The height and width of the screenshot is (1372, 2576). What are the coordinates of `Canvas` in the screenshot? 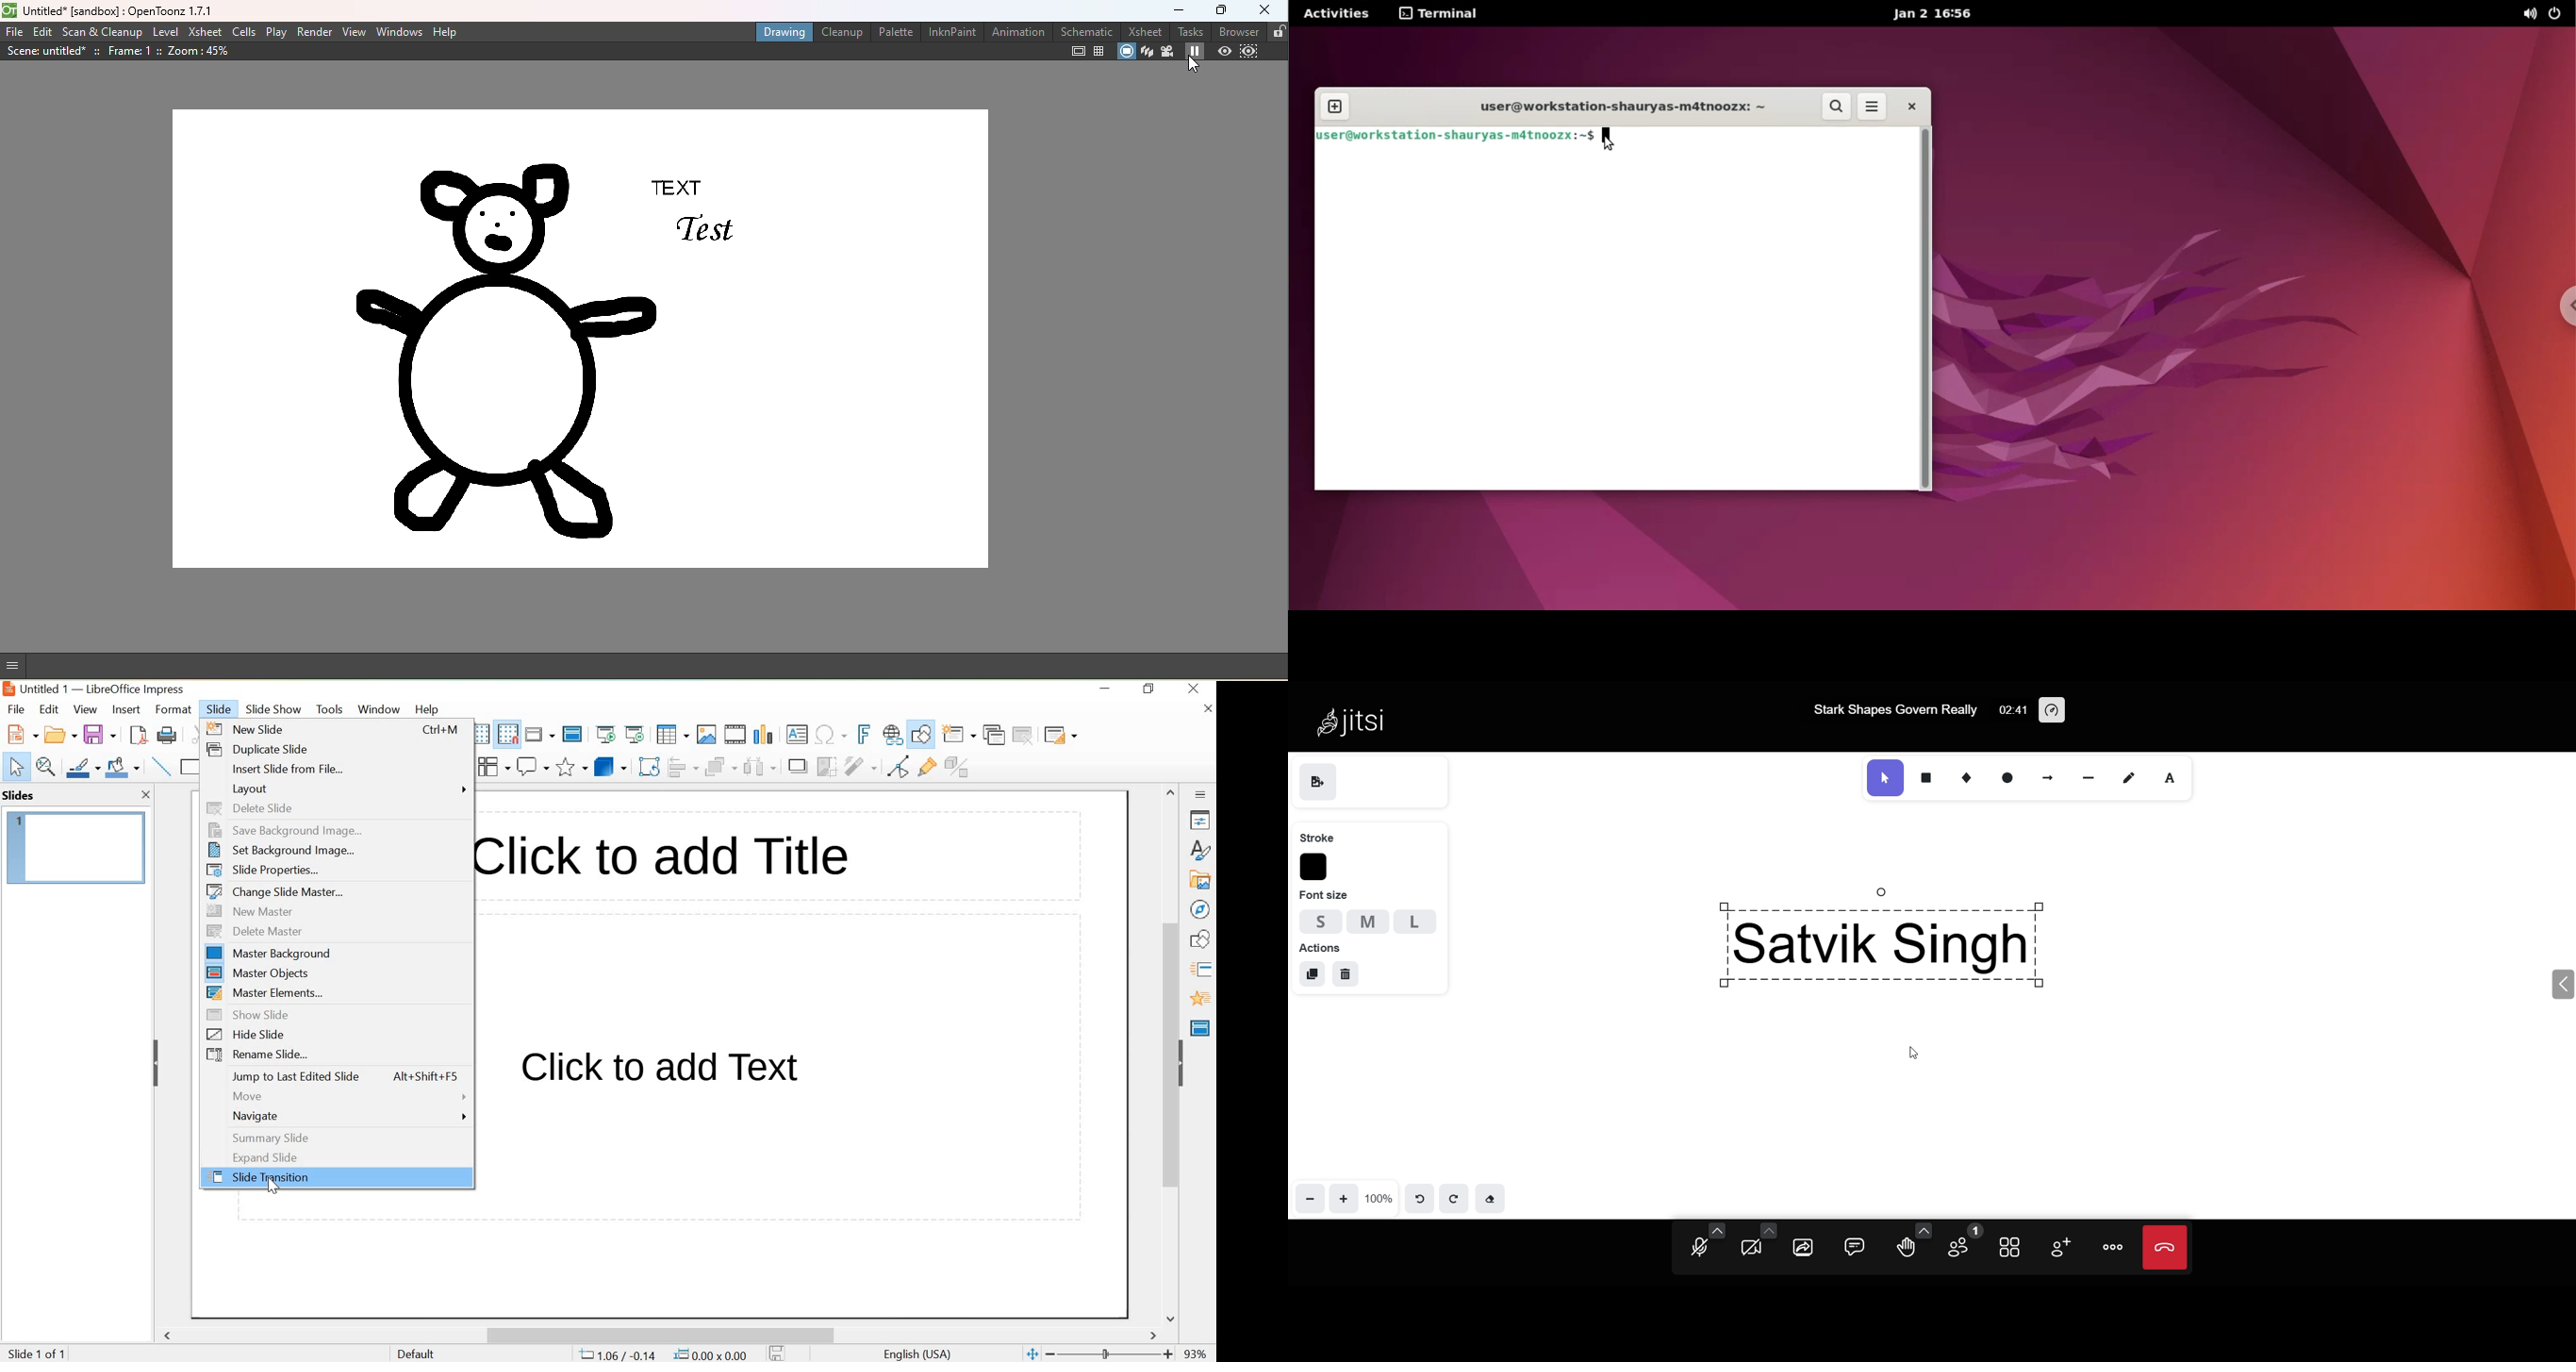 It's located at (582, 340).